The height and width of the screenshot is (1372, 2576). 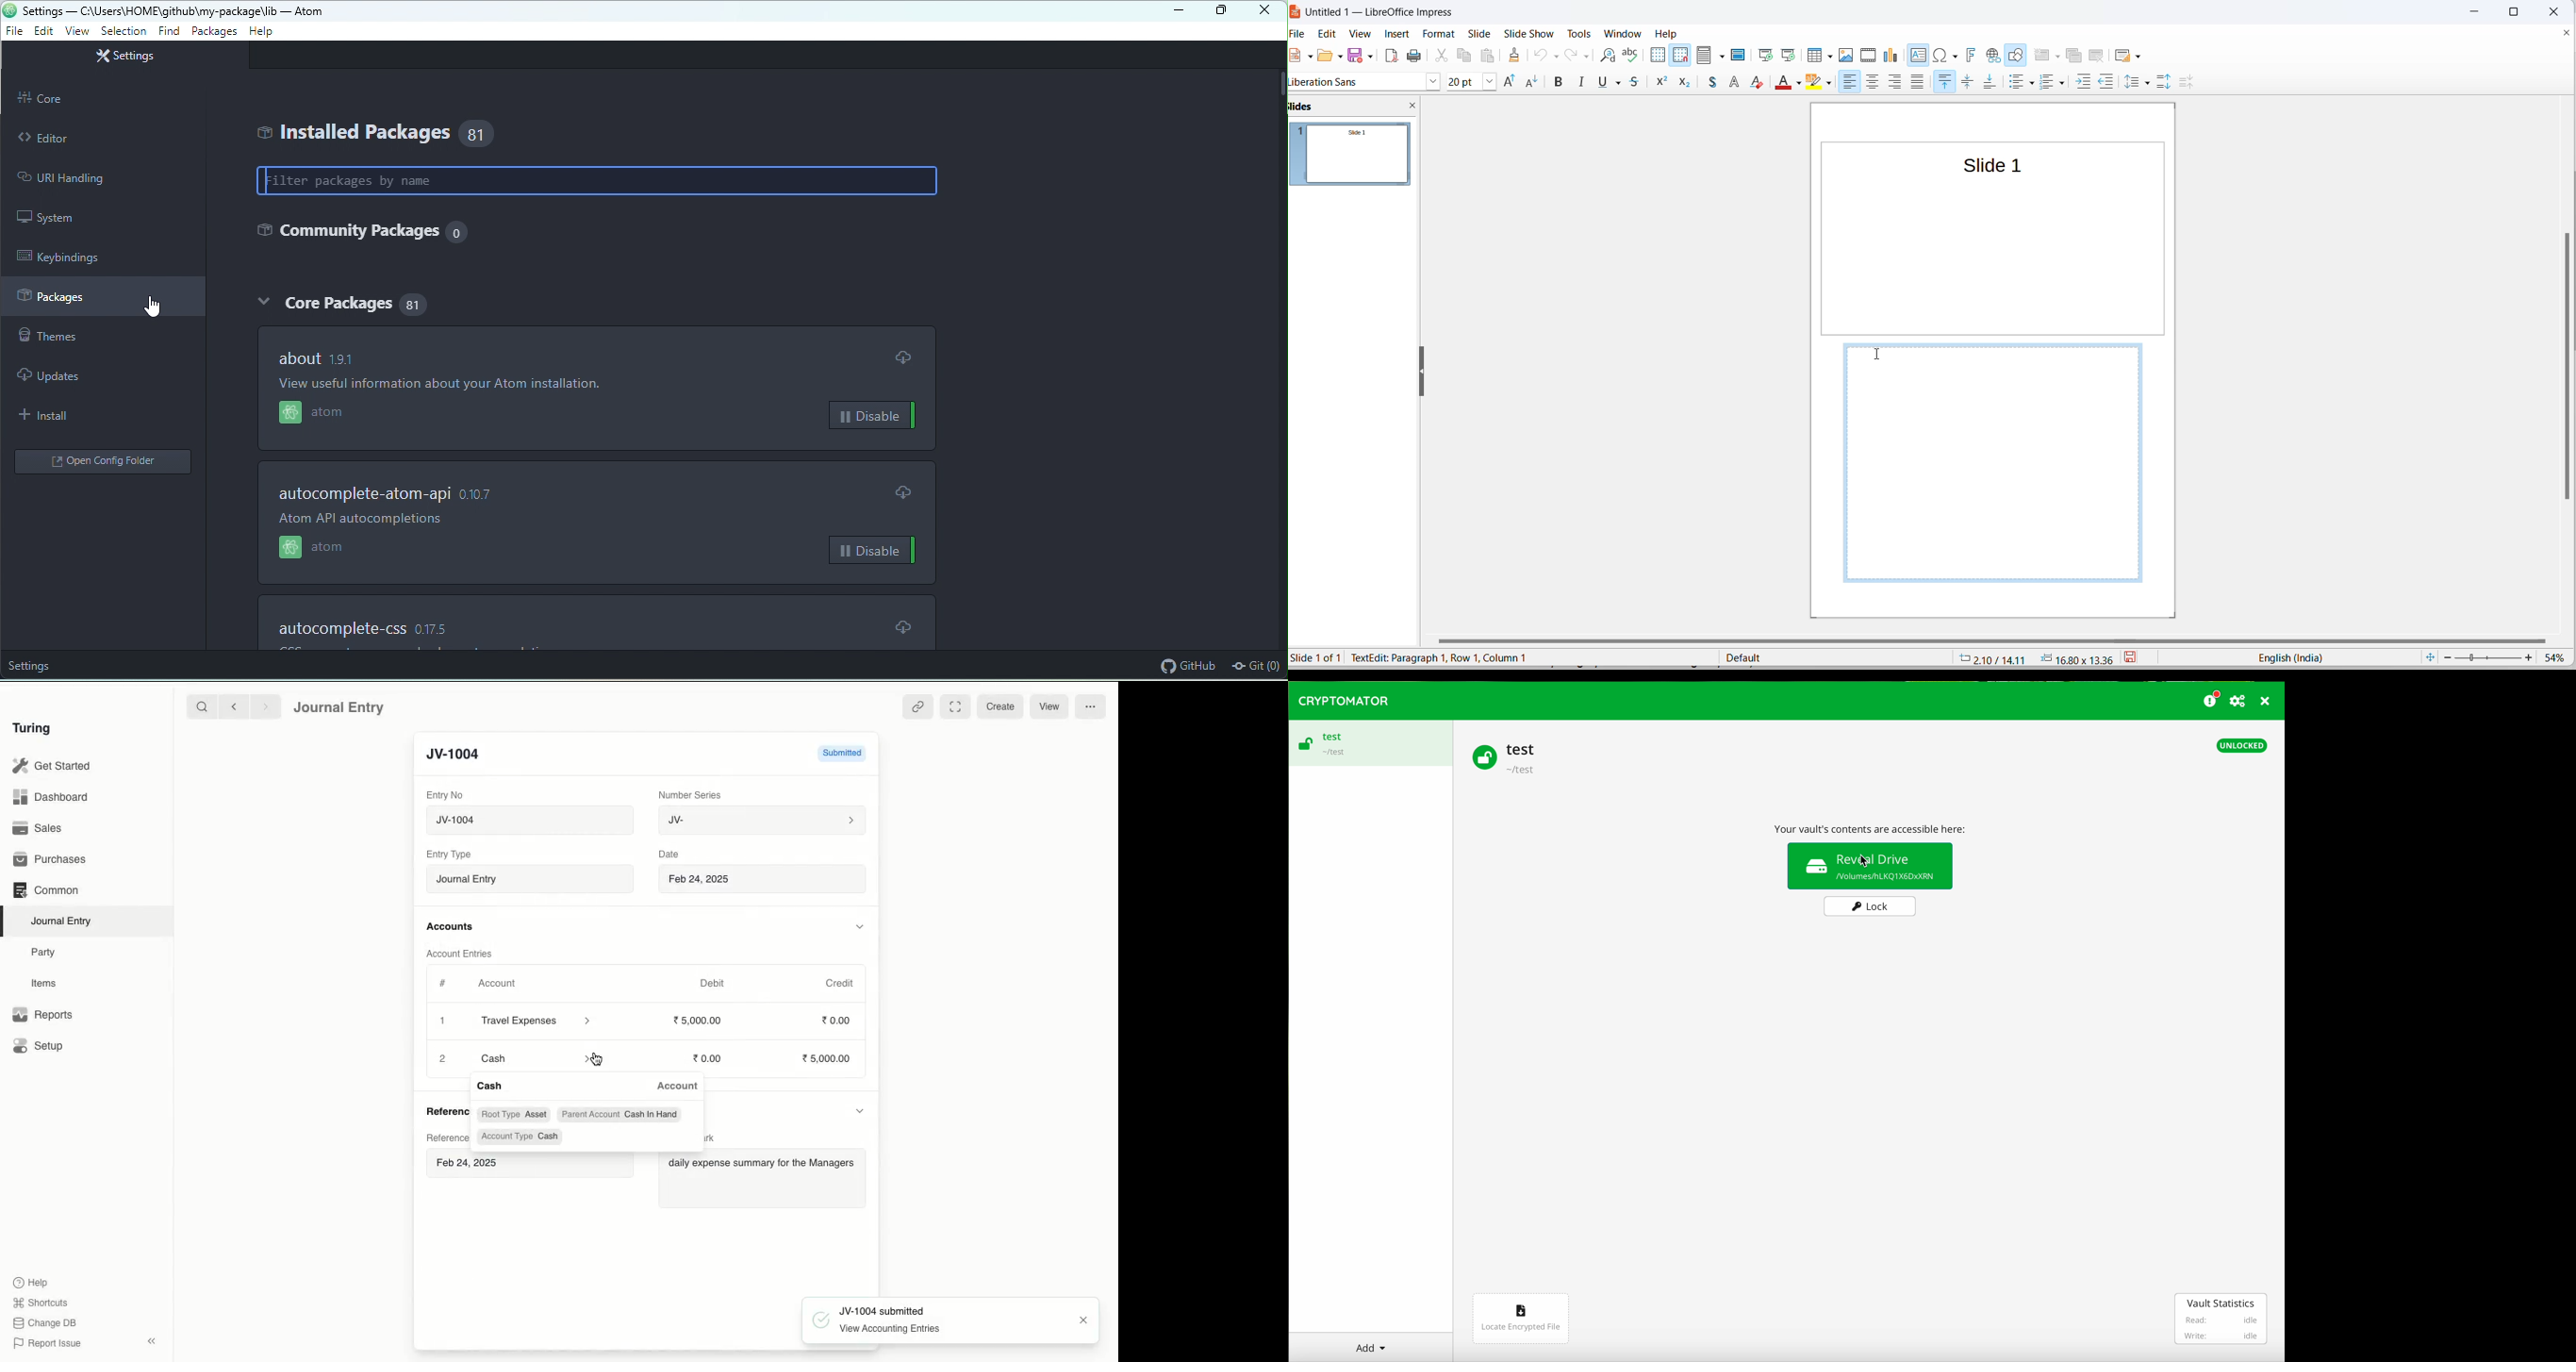 What do you see at coordinates (868, 416) in the screenshot?
I see `disable` at bounding box center [868, 416].